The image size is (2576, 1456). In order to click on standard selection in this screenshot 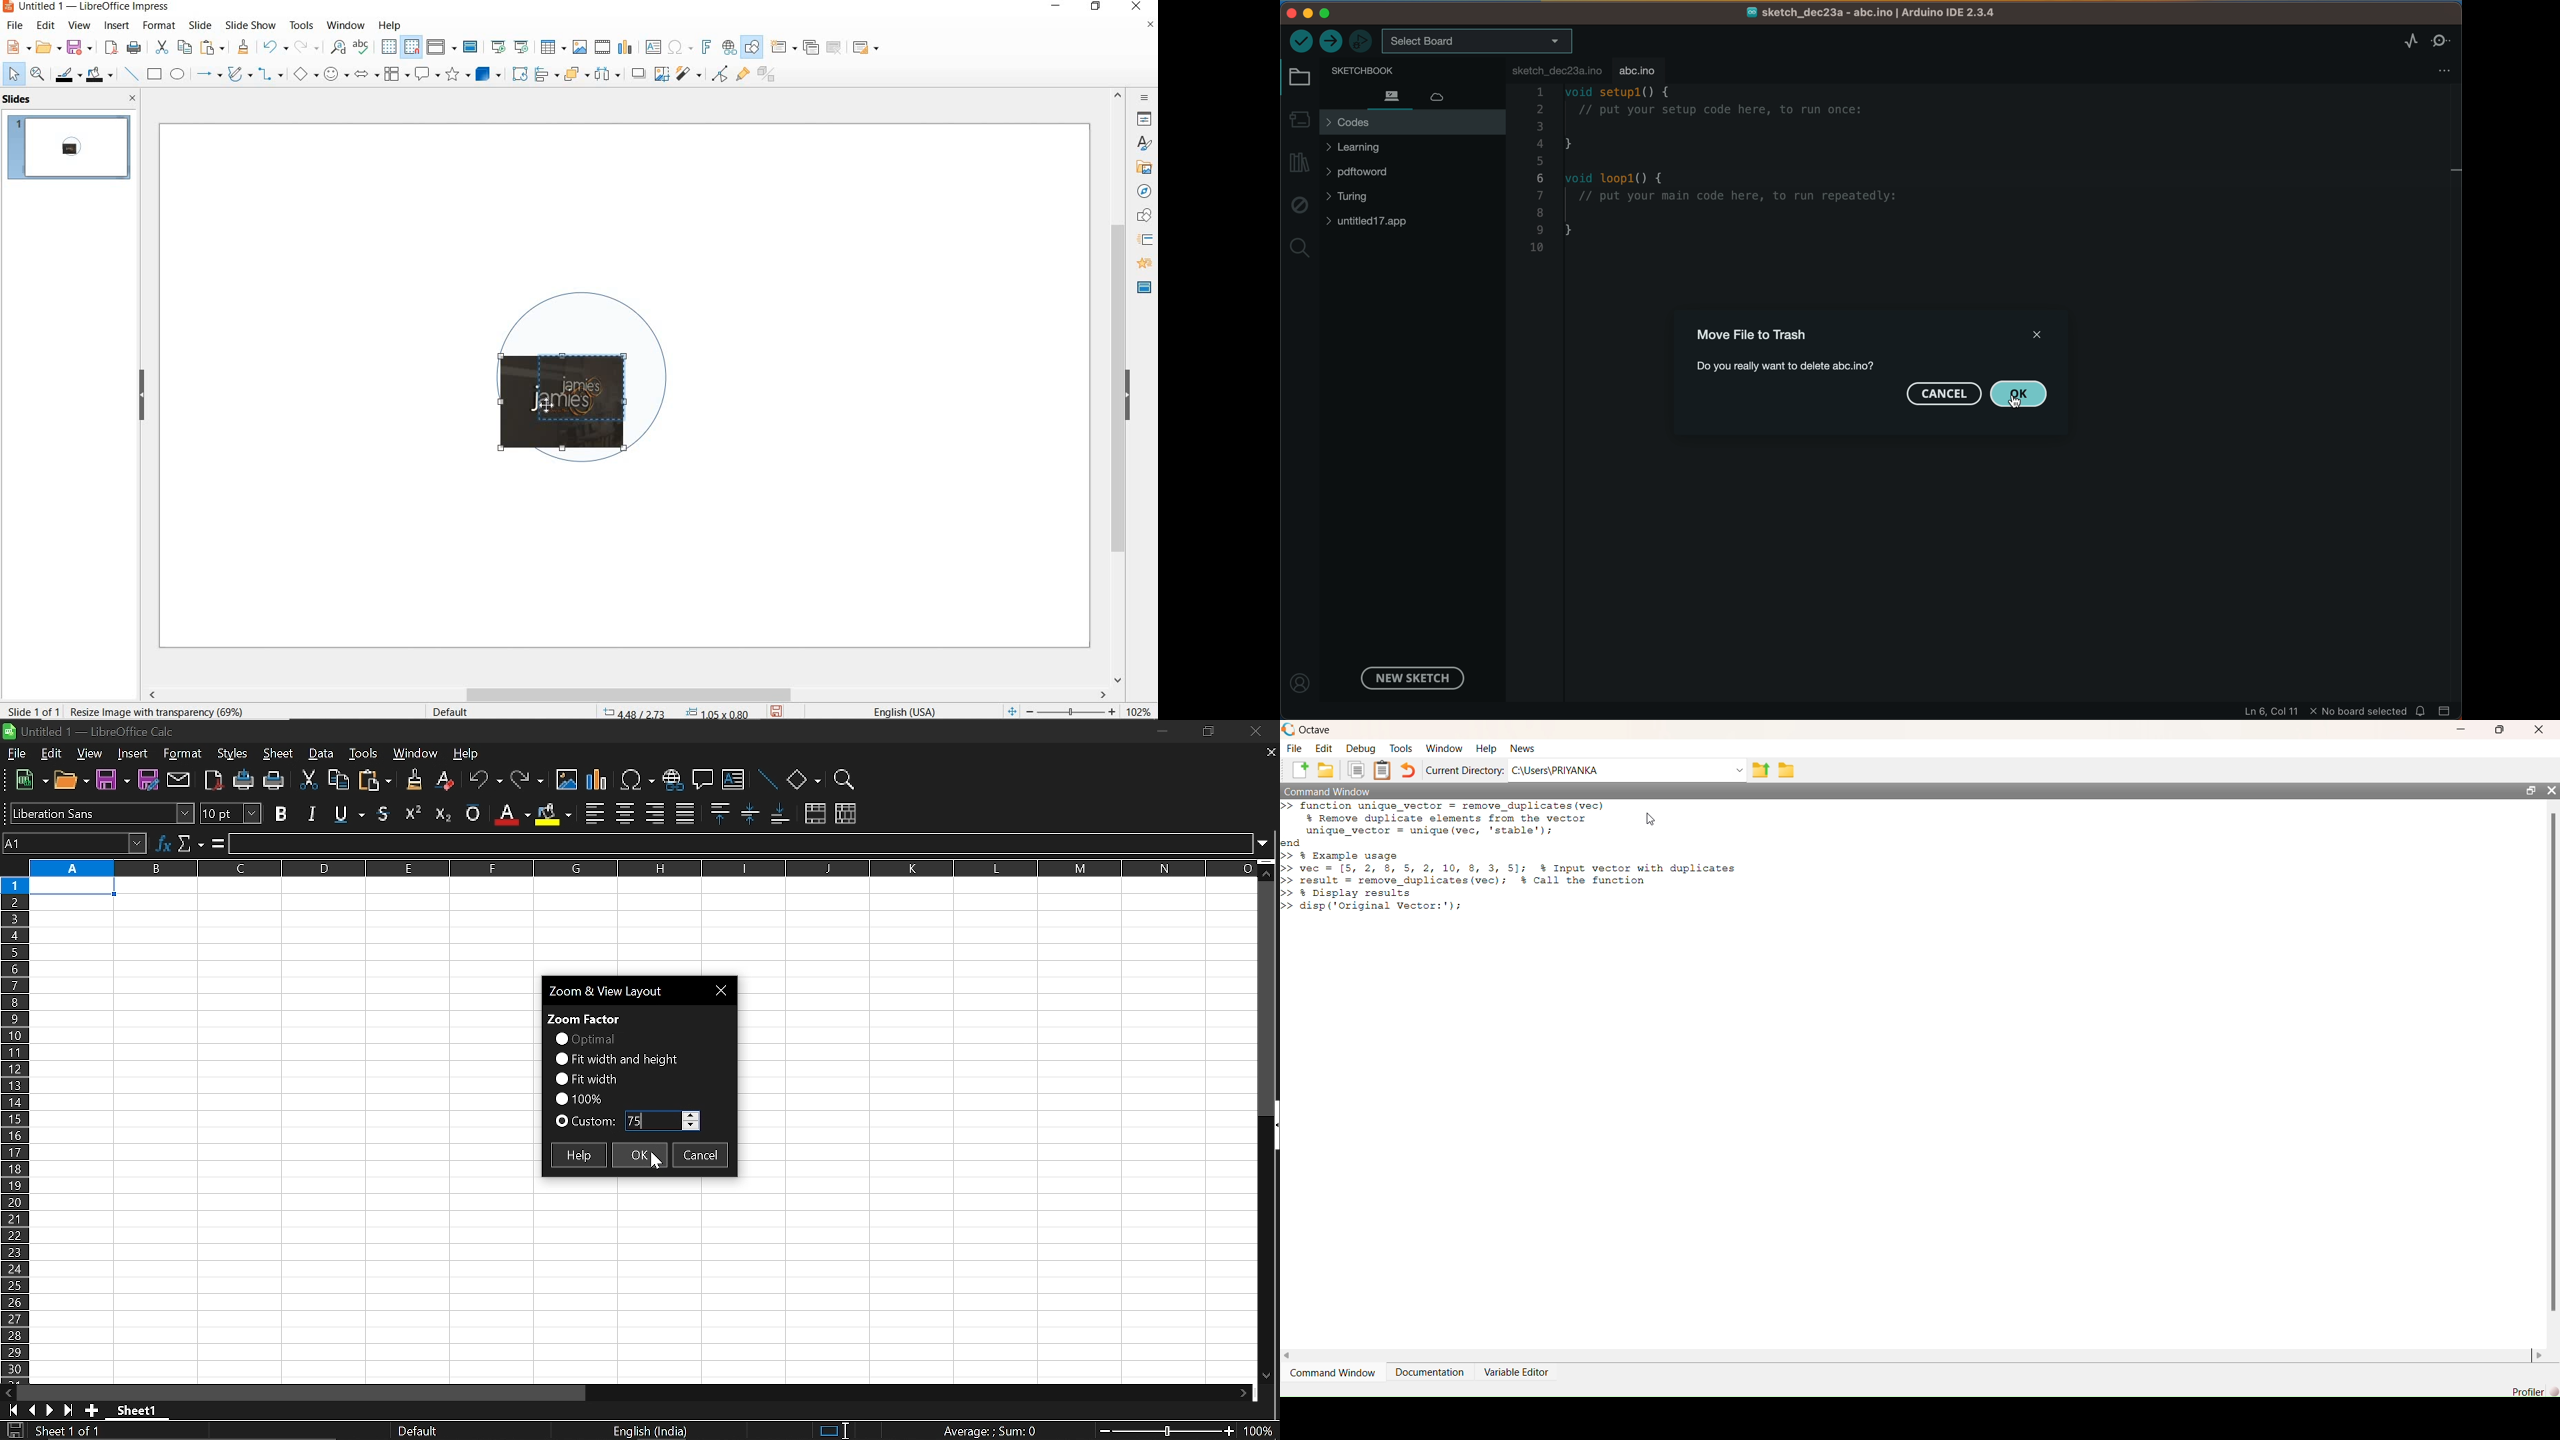, I will do `click(834, 1430)`.